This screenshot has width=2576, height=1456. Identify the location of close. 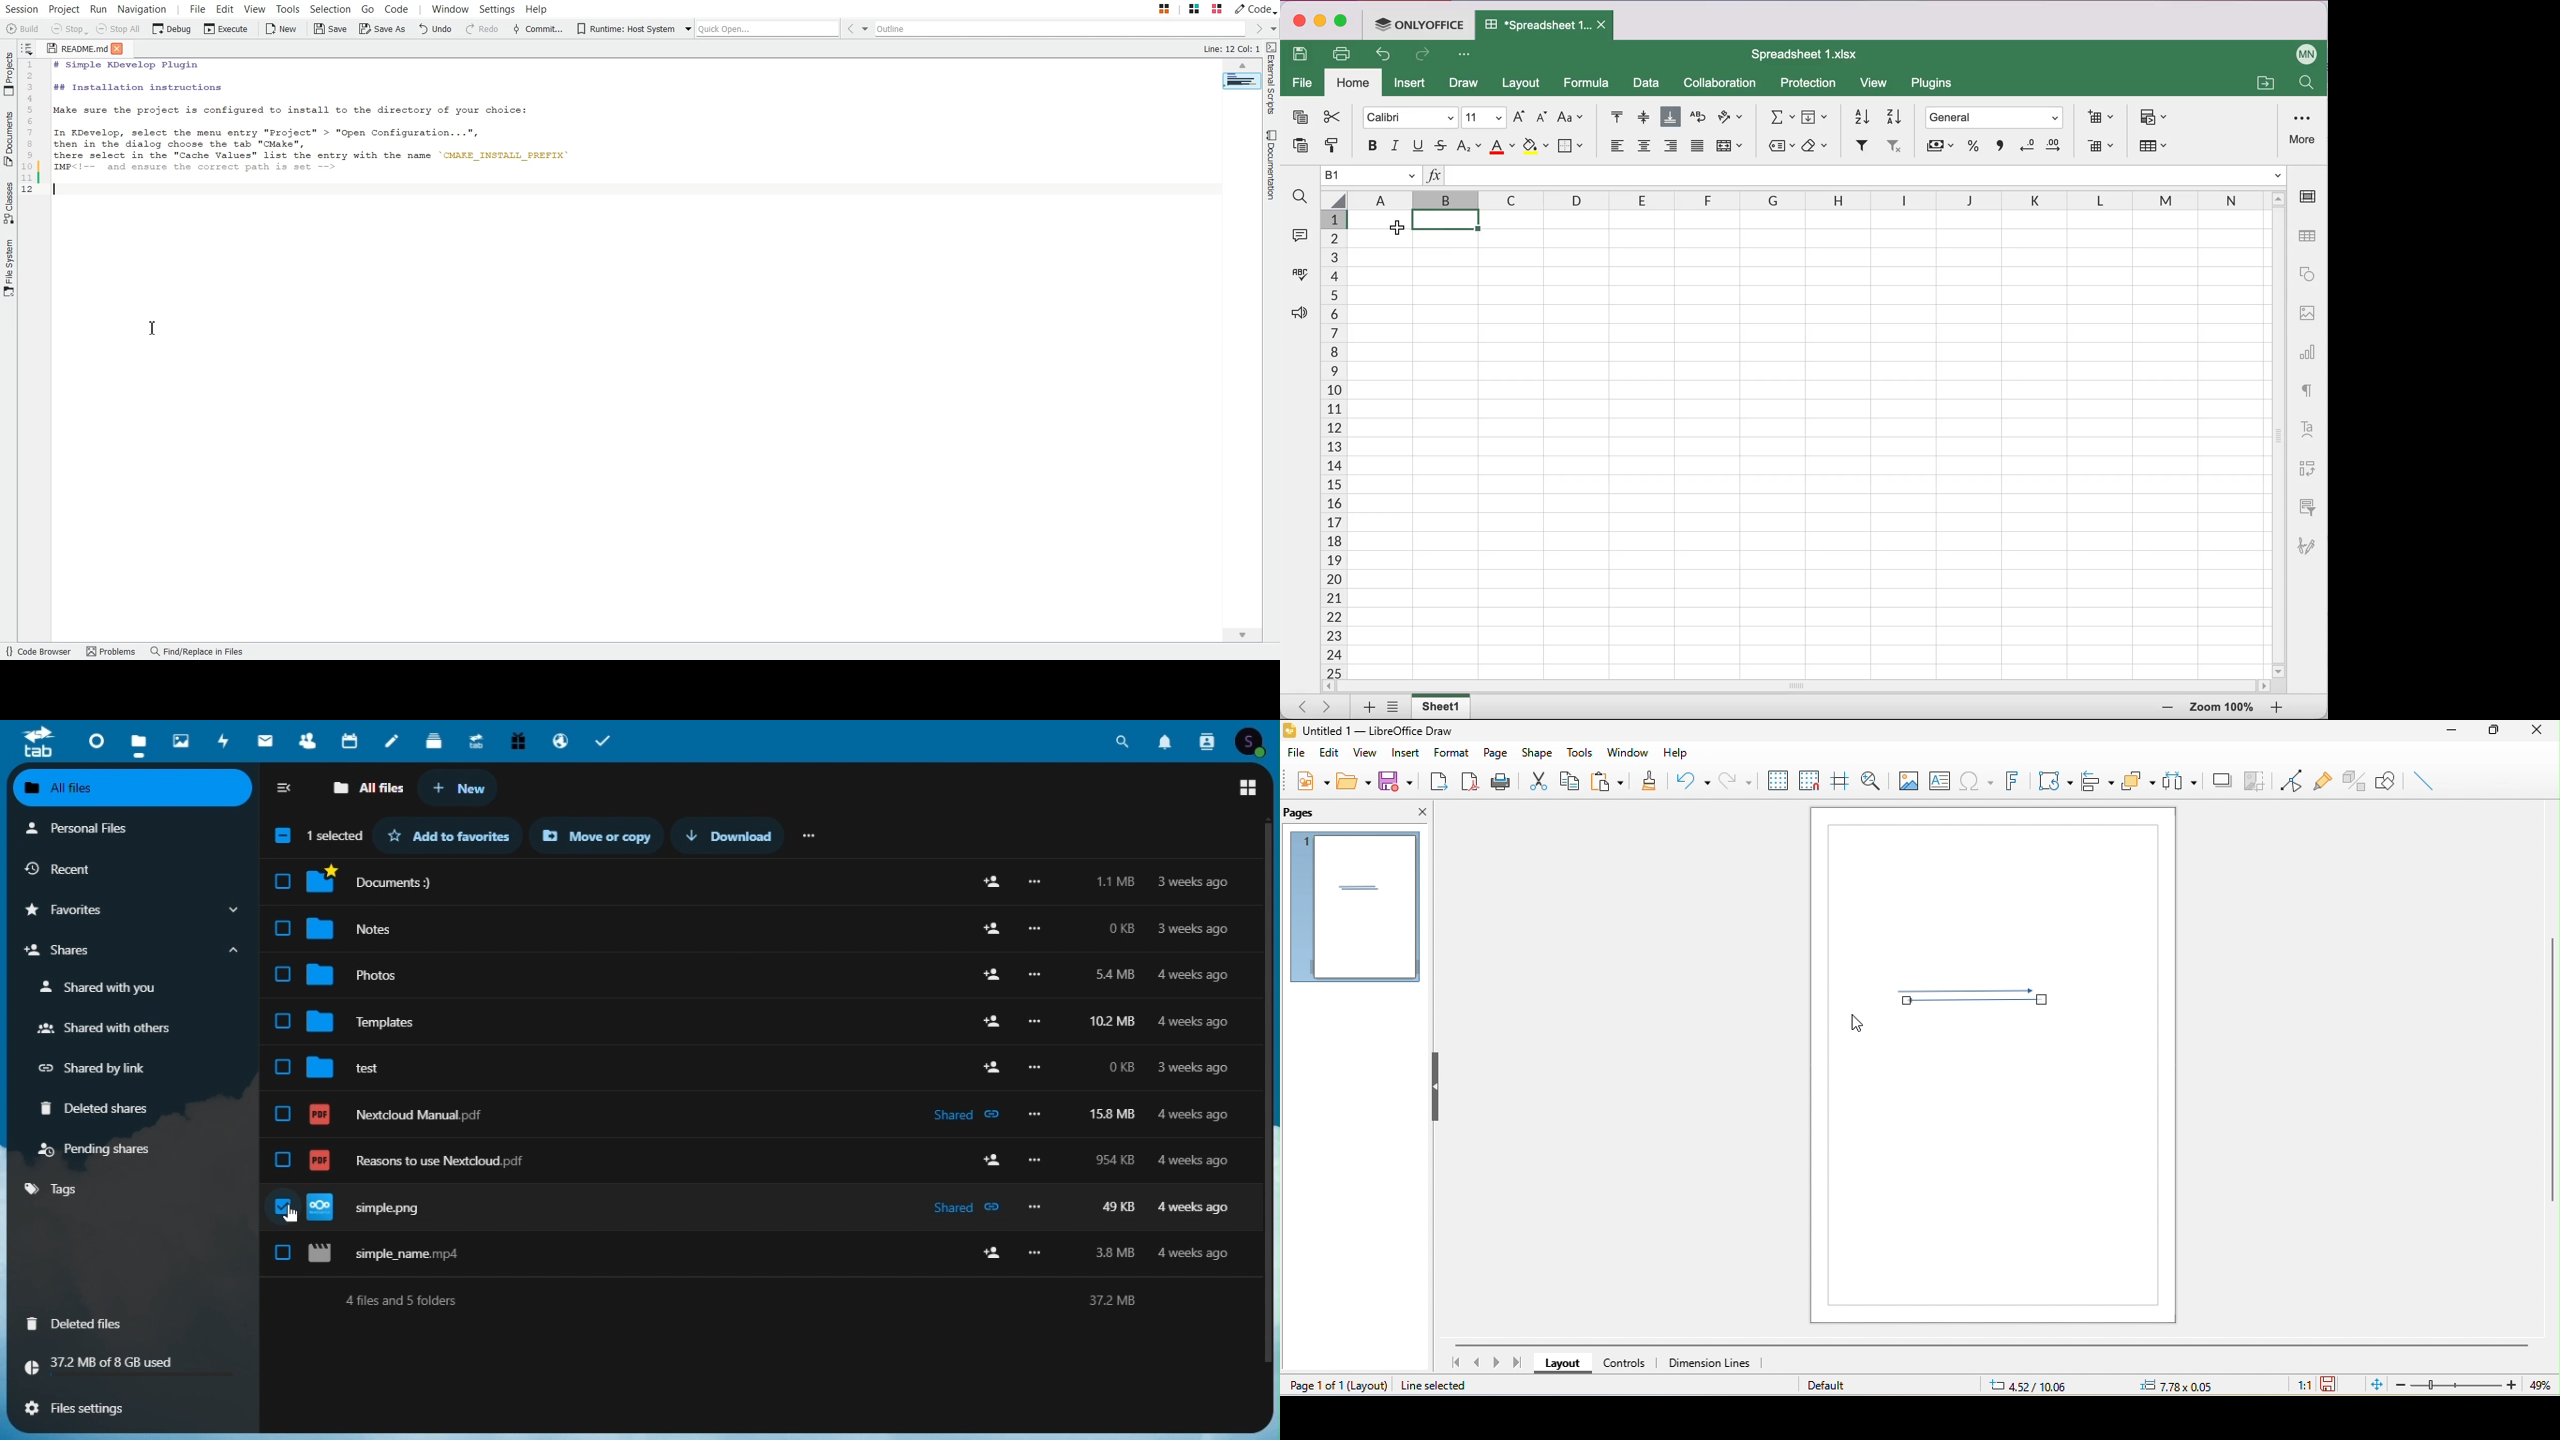
(1298, 22).